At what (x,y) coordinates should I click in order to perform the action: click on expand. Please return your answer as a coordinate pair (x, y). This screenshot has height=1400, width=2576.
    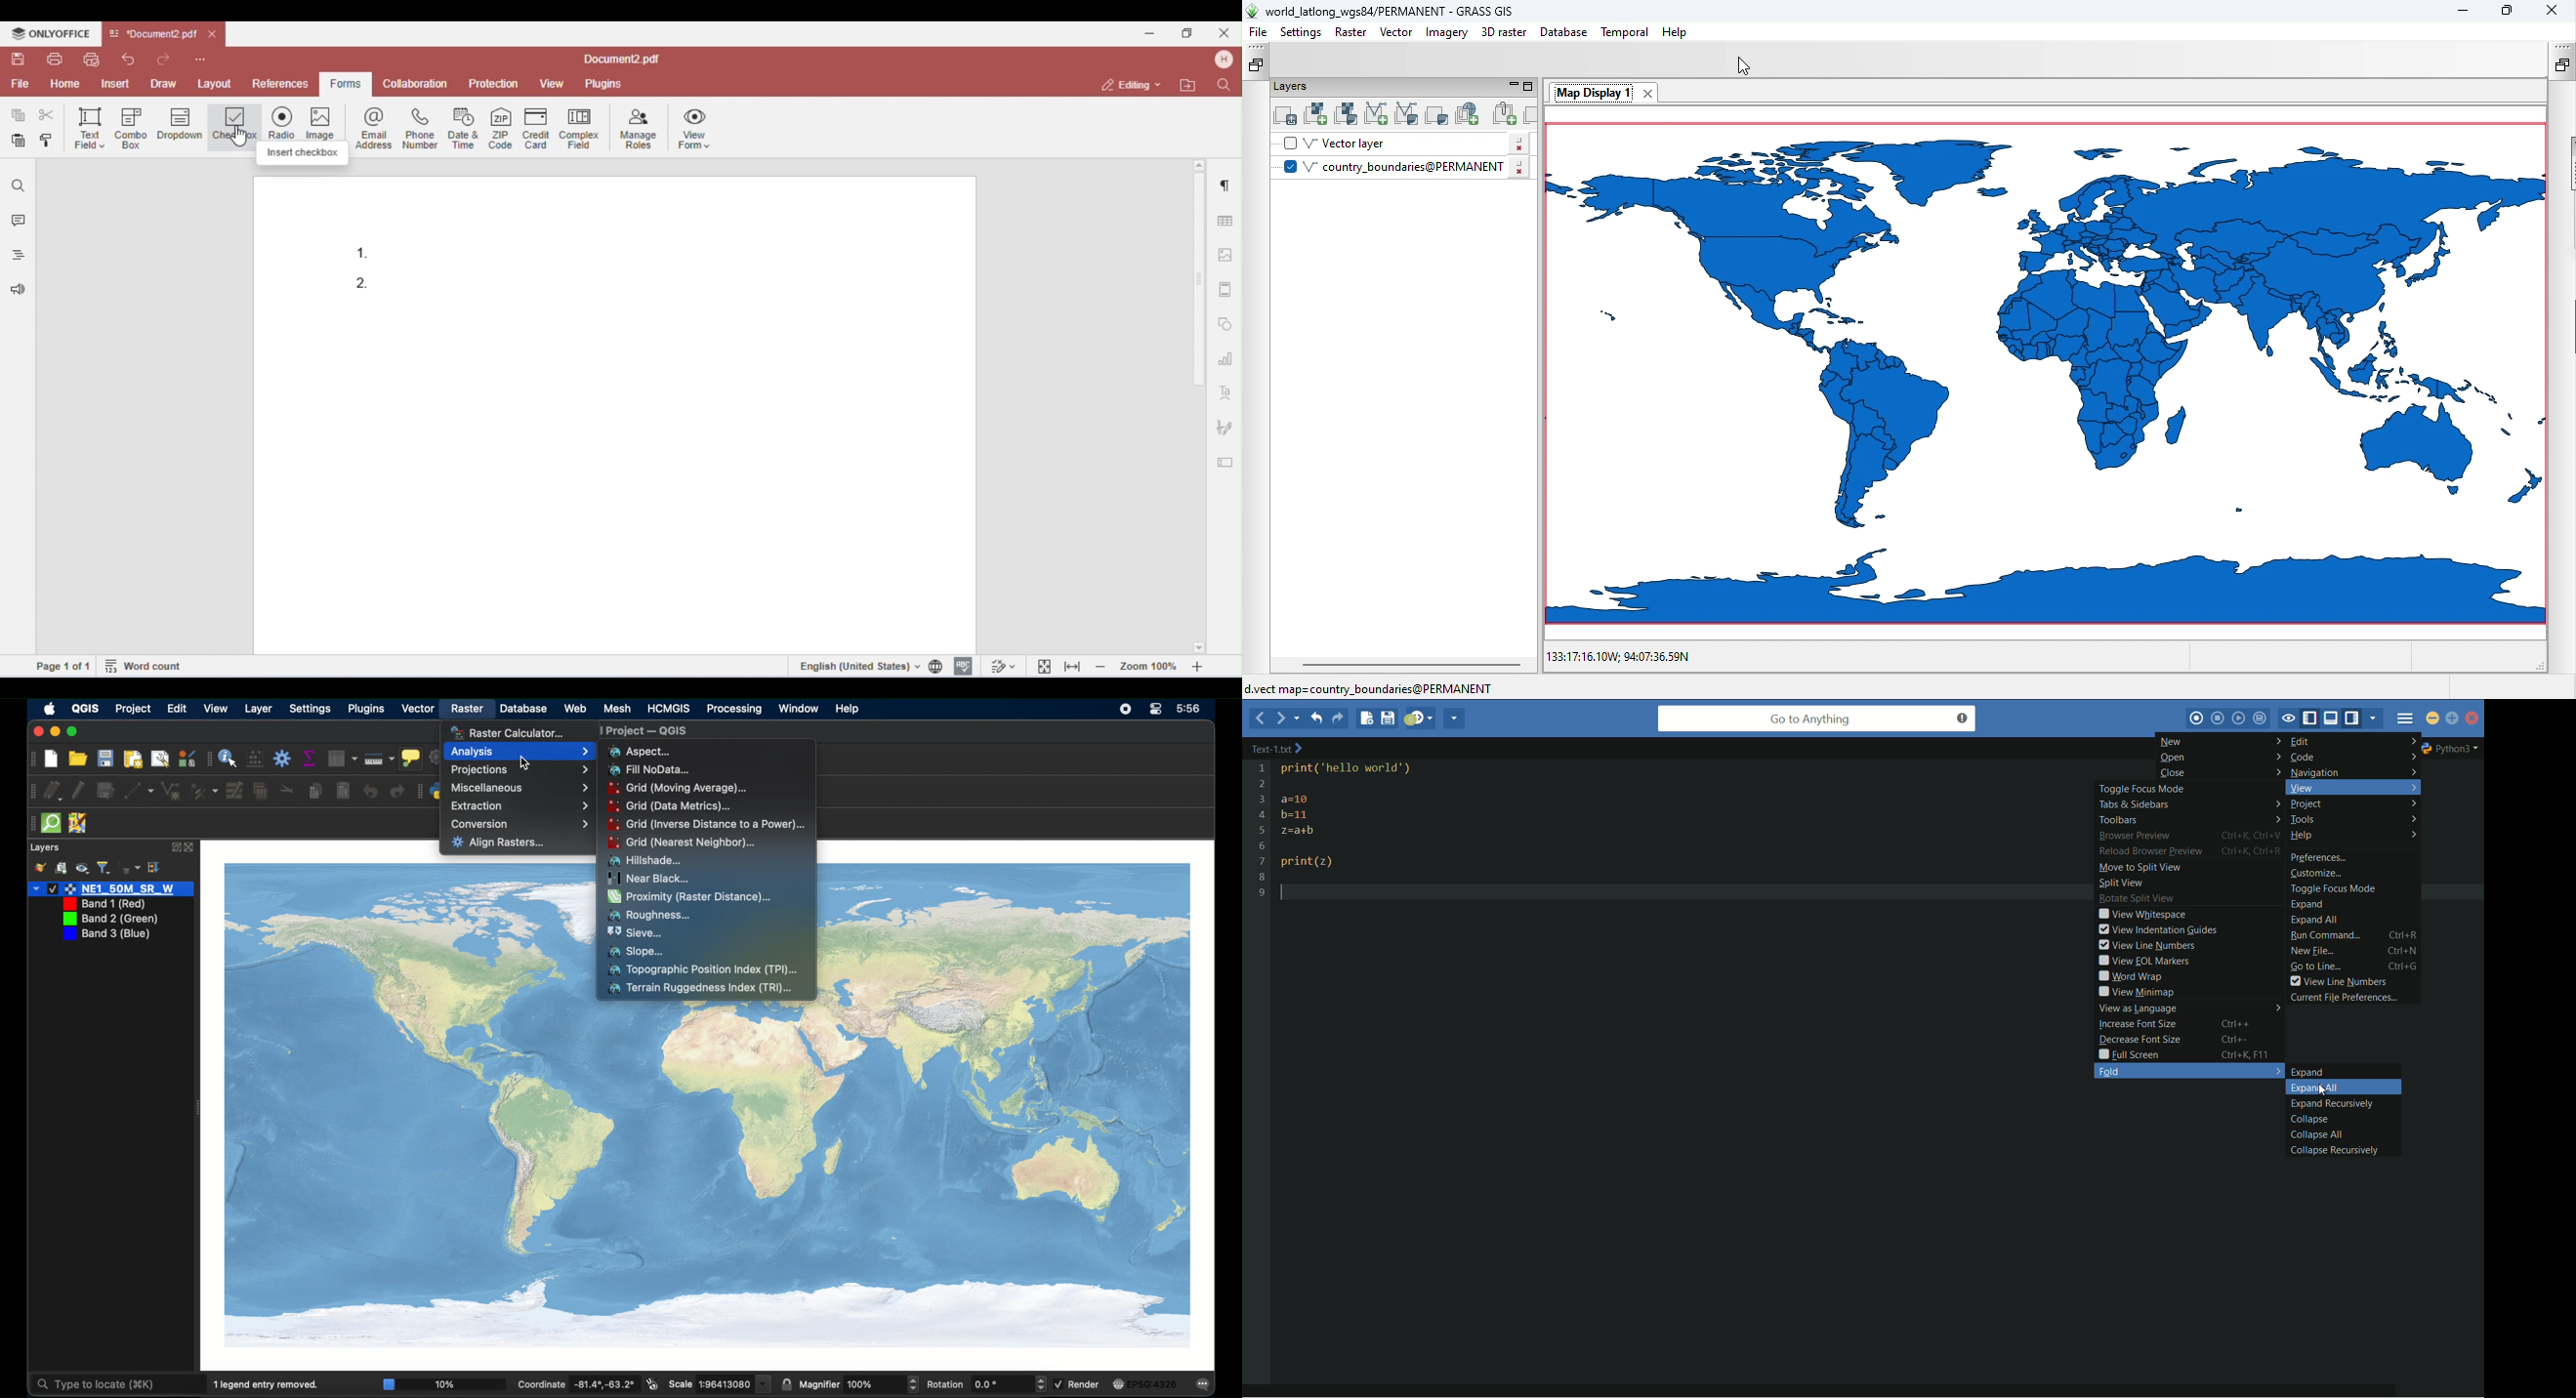
    Looking at the image, I should click on (157, 868).